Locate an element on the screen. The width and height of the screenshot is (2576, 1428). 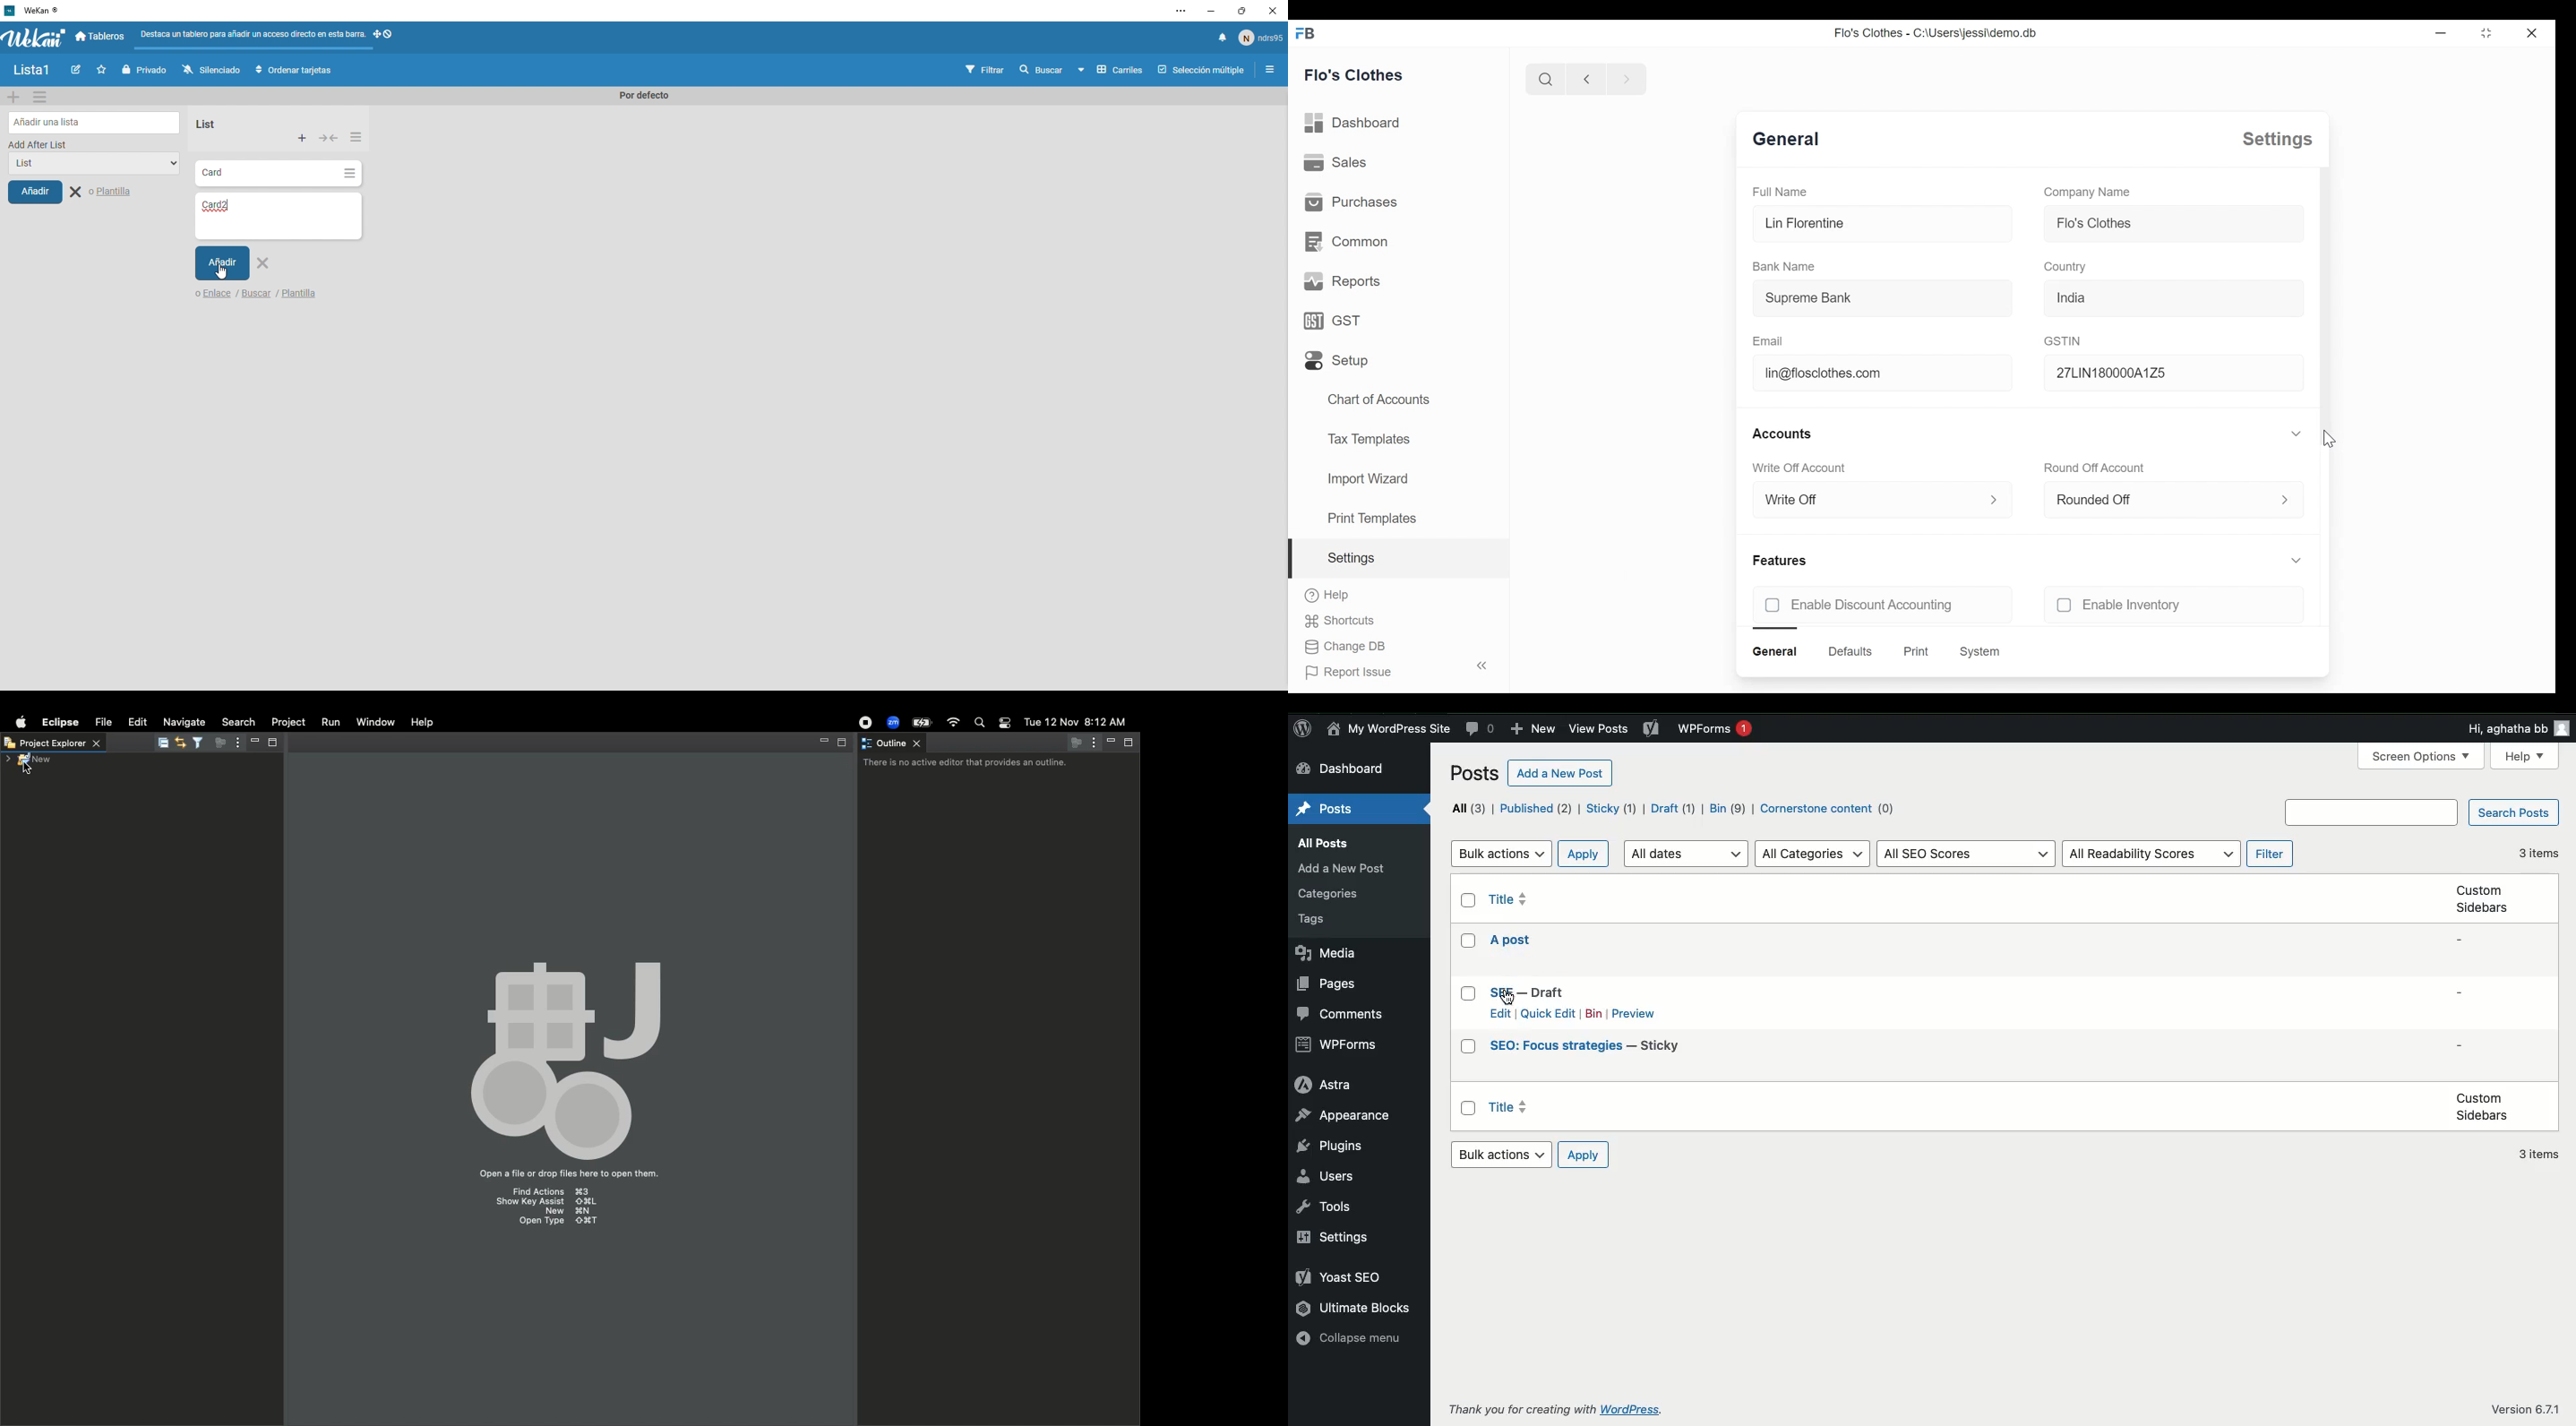
Pages is located at coordinates (1324, 984).